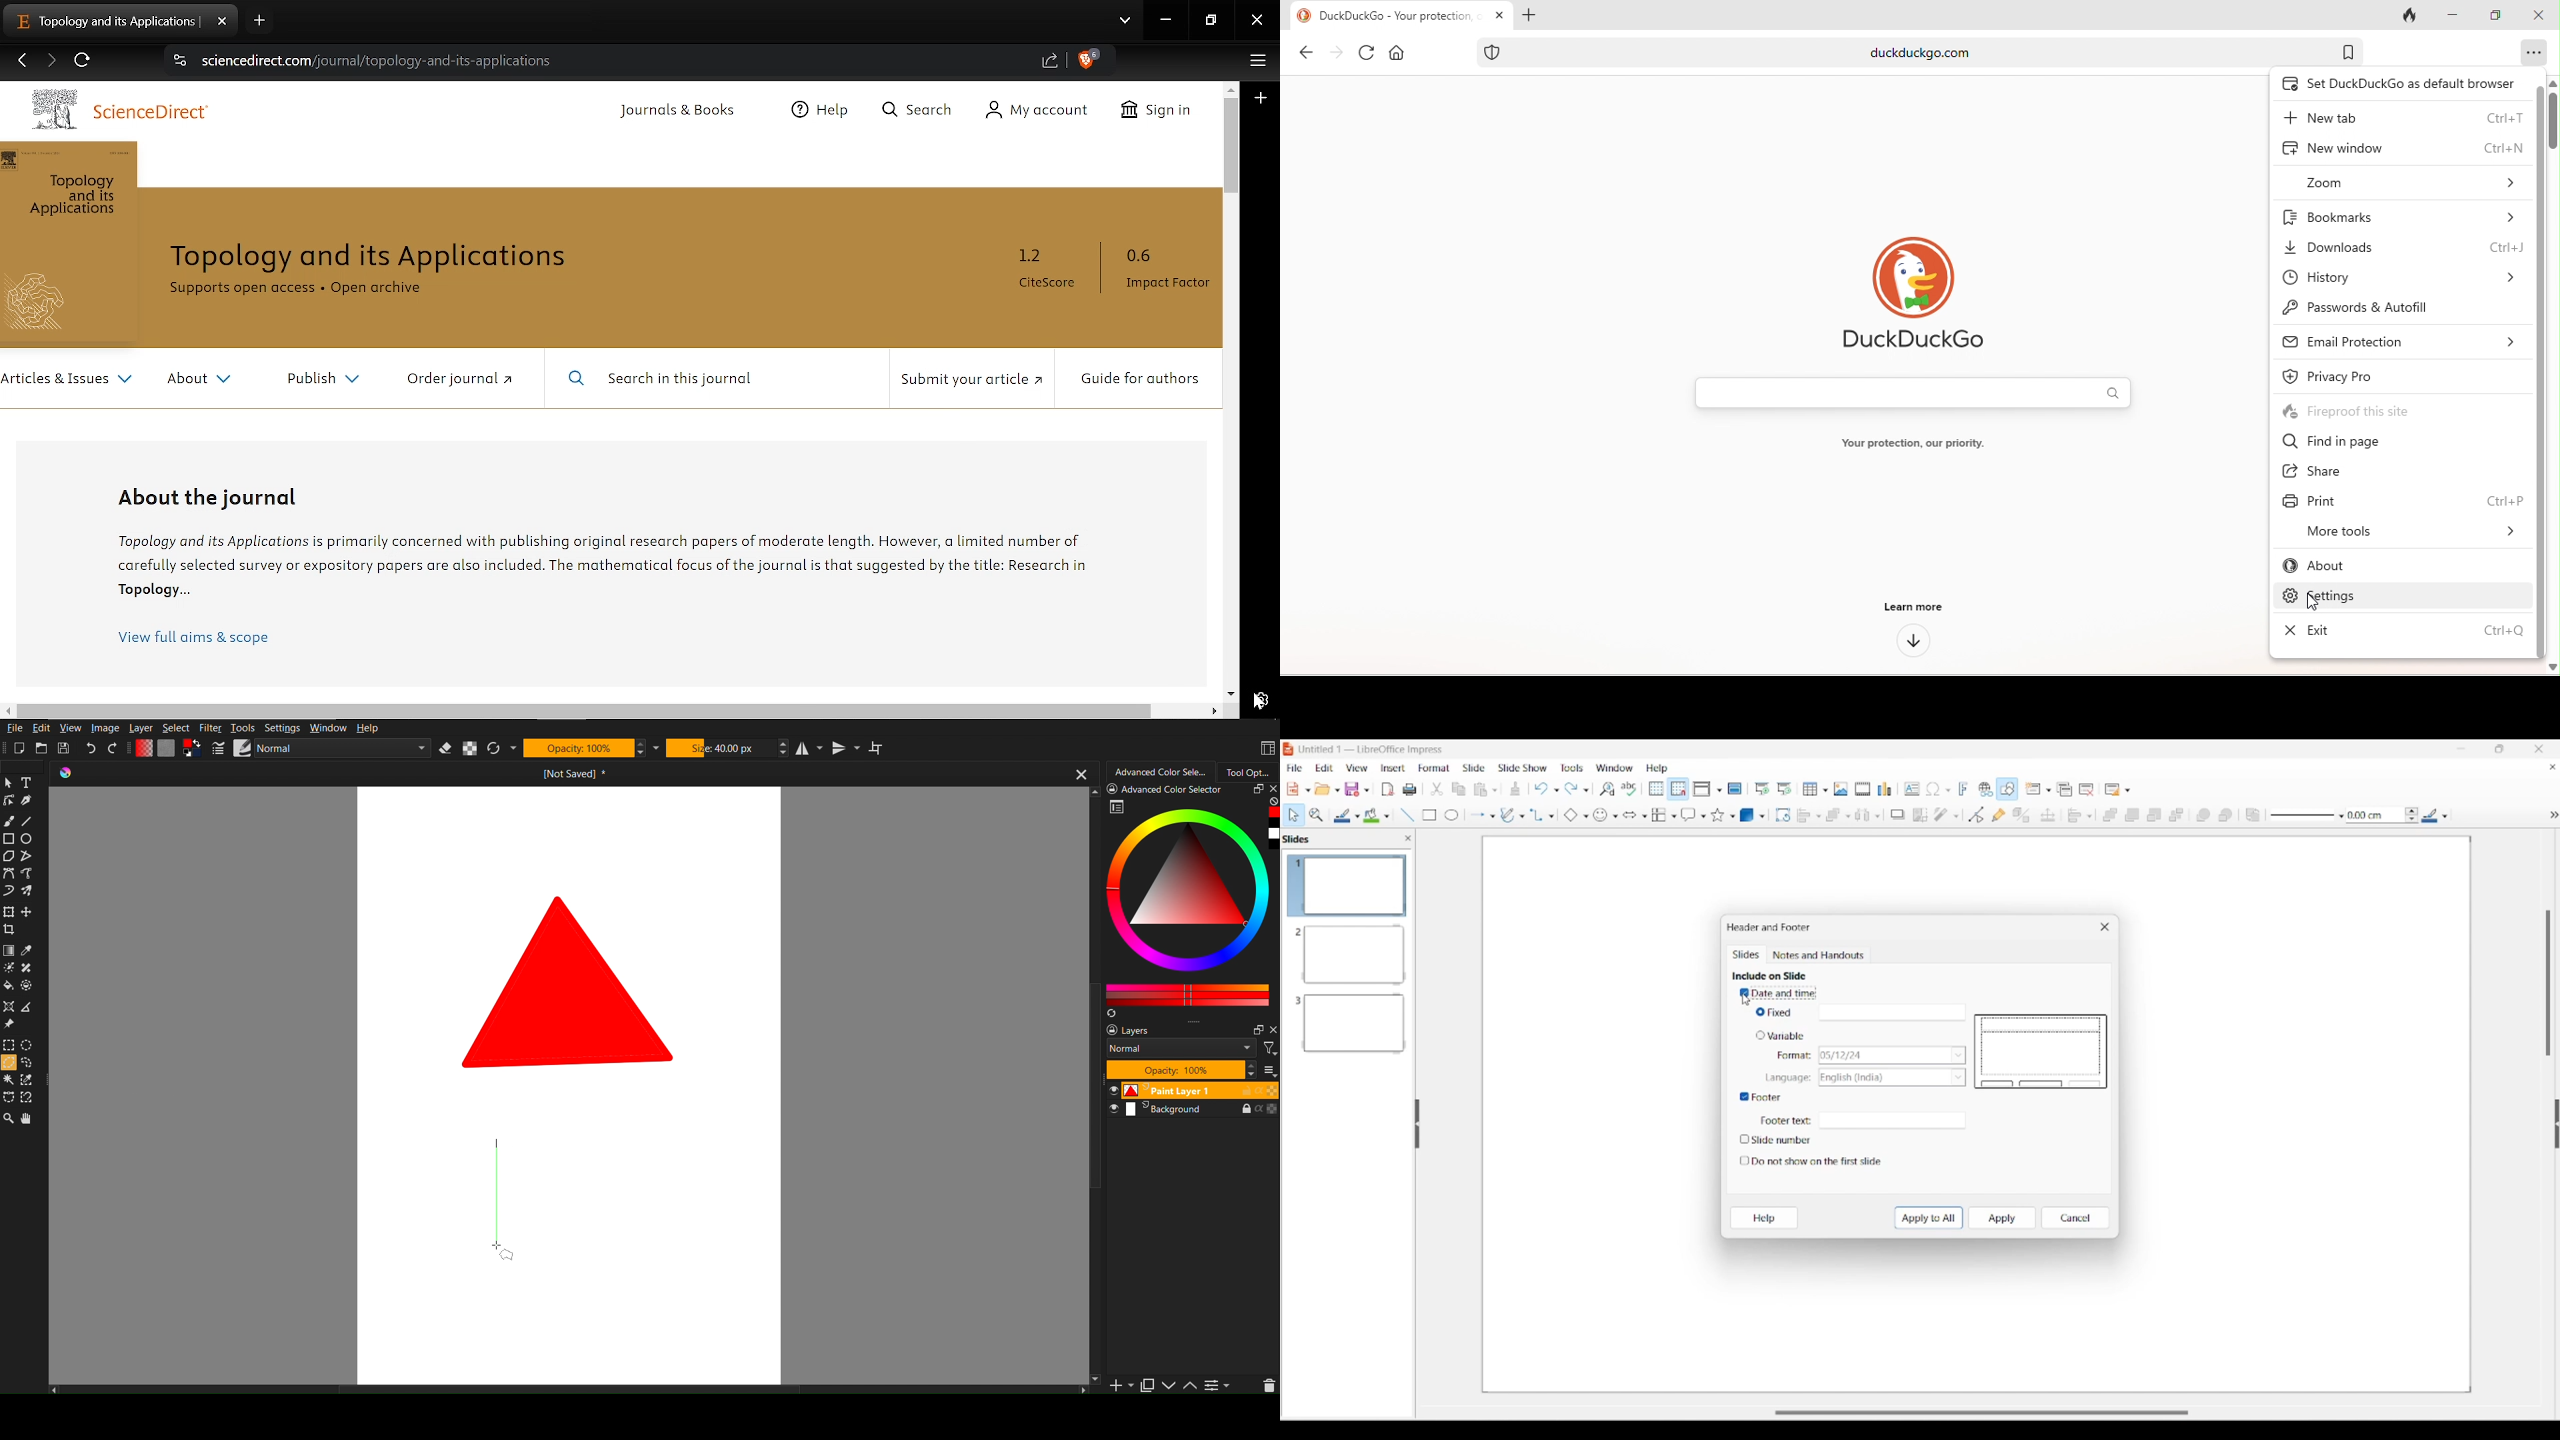  What do you see at coordinates (2075, 1218) in the screenshot?
I see `Cancel` at bounding box center [2075, 1218].